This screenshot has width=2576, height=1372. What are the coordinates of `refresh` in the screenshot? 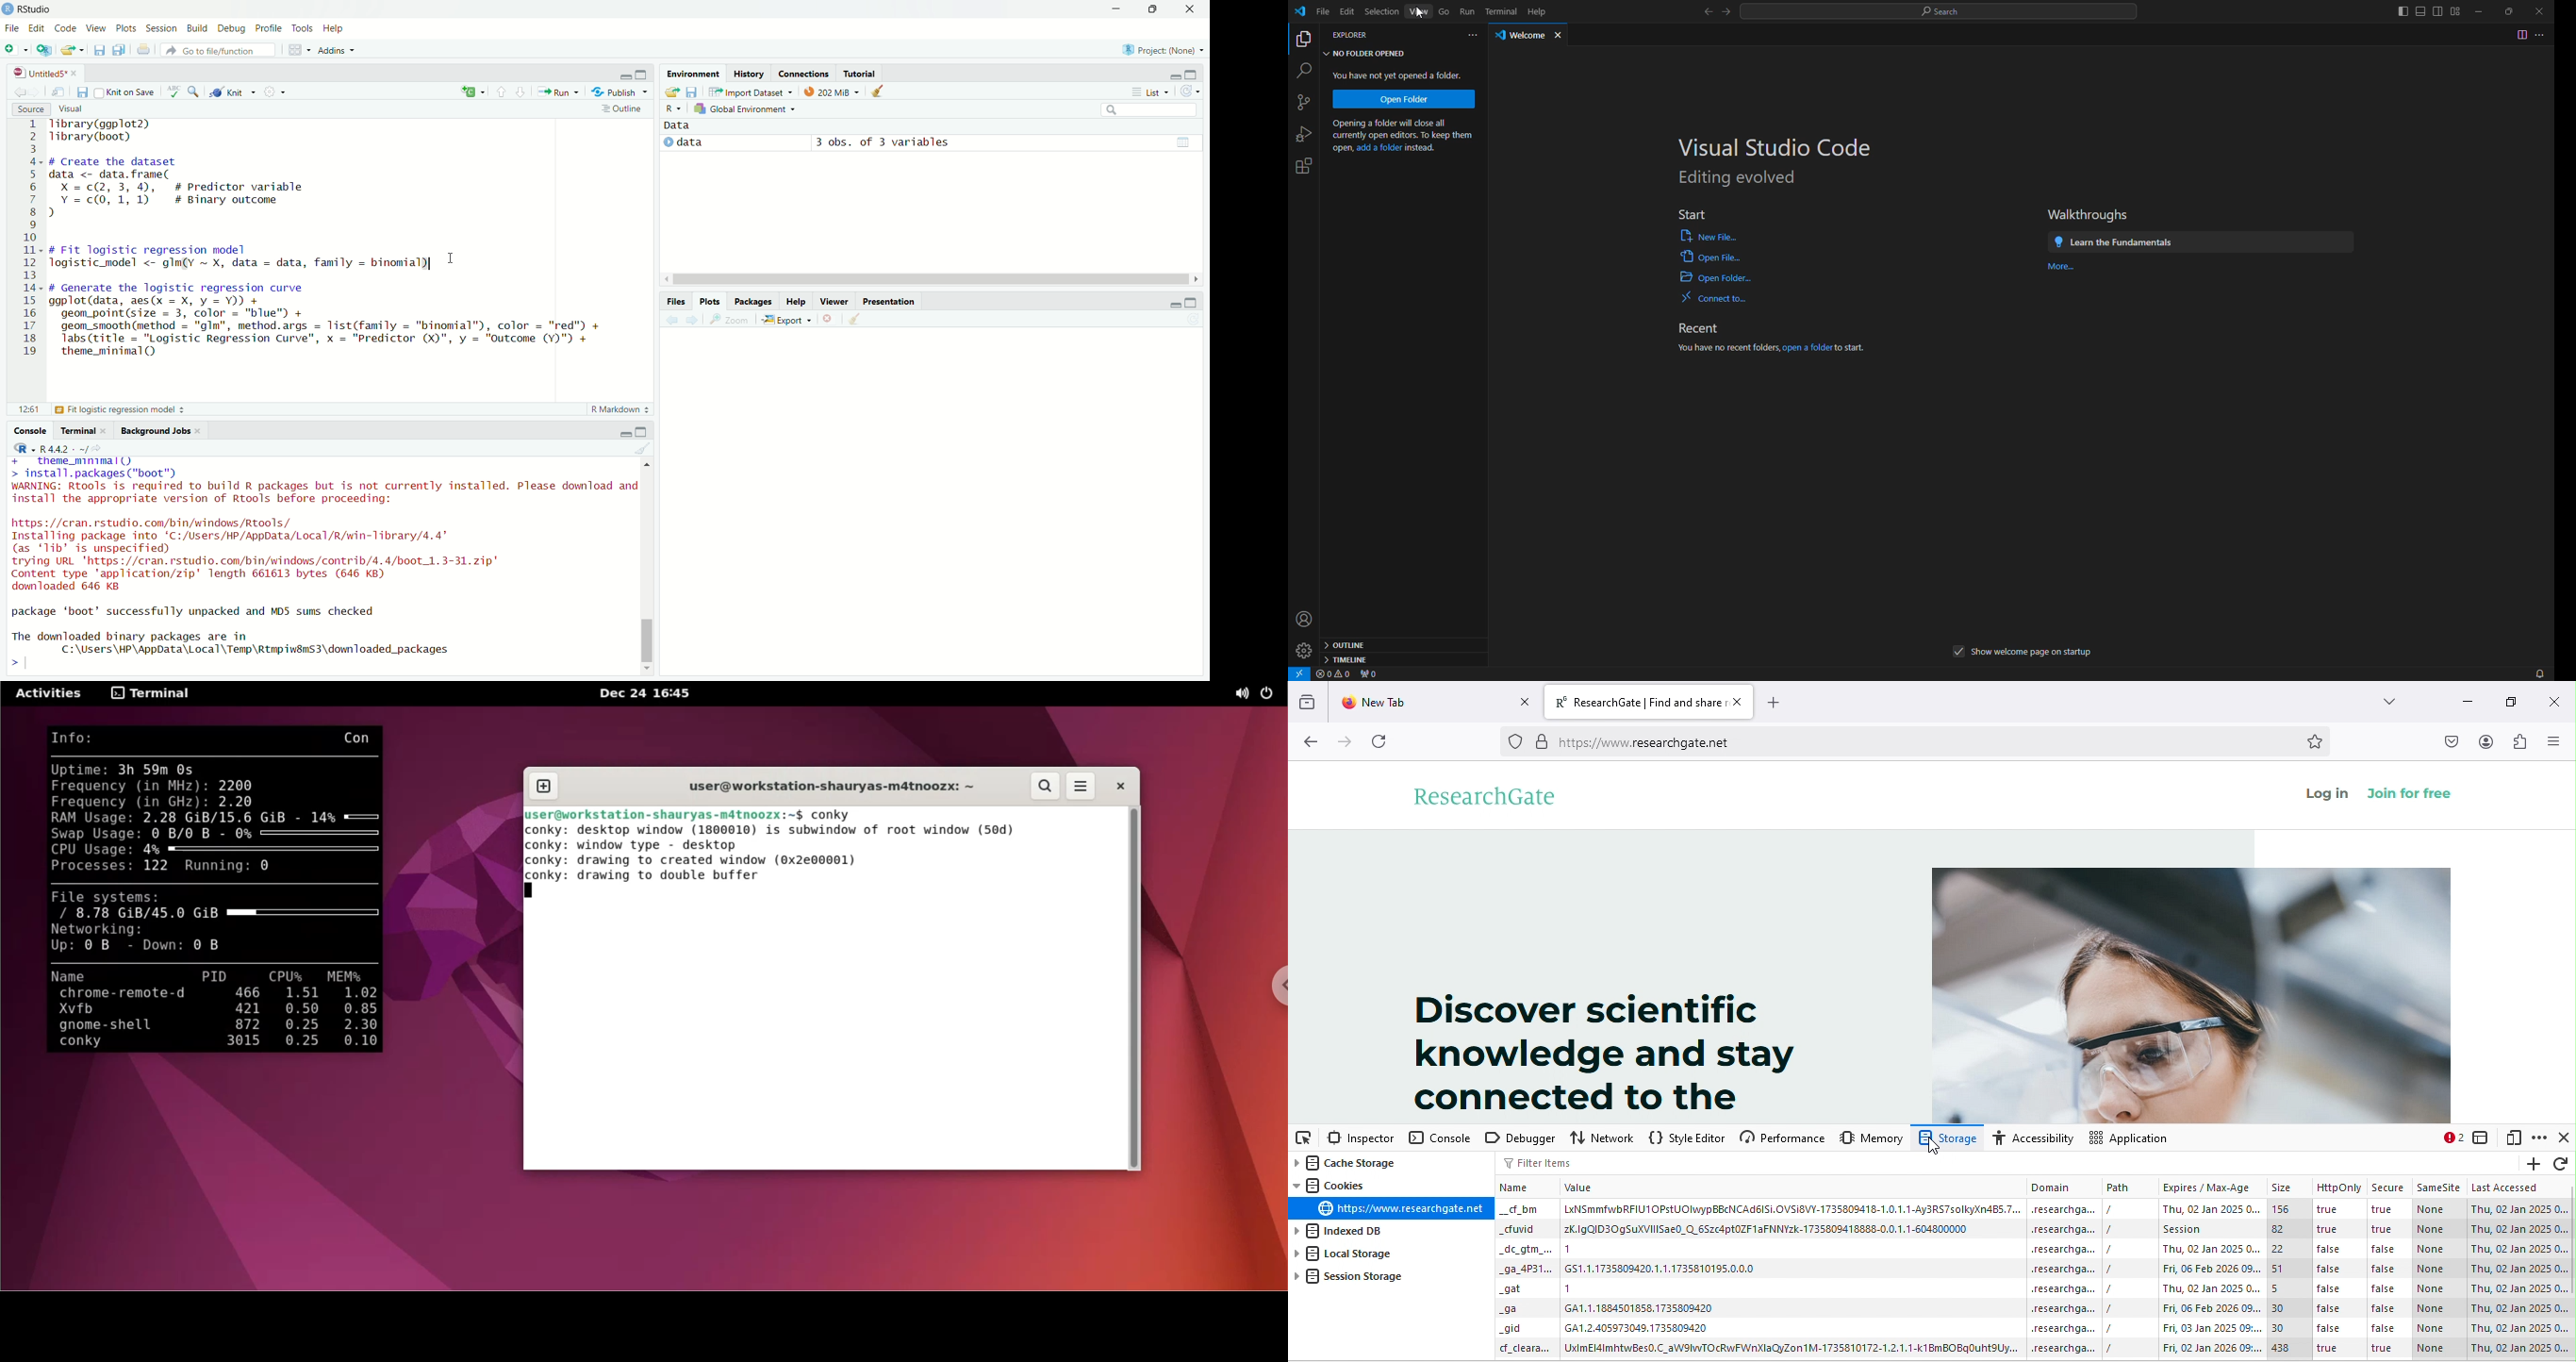 It's located at (2564, 1163).